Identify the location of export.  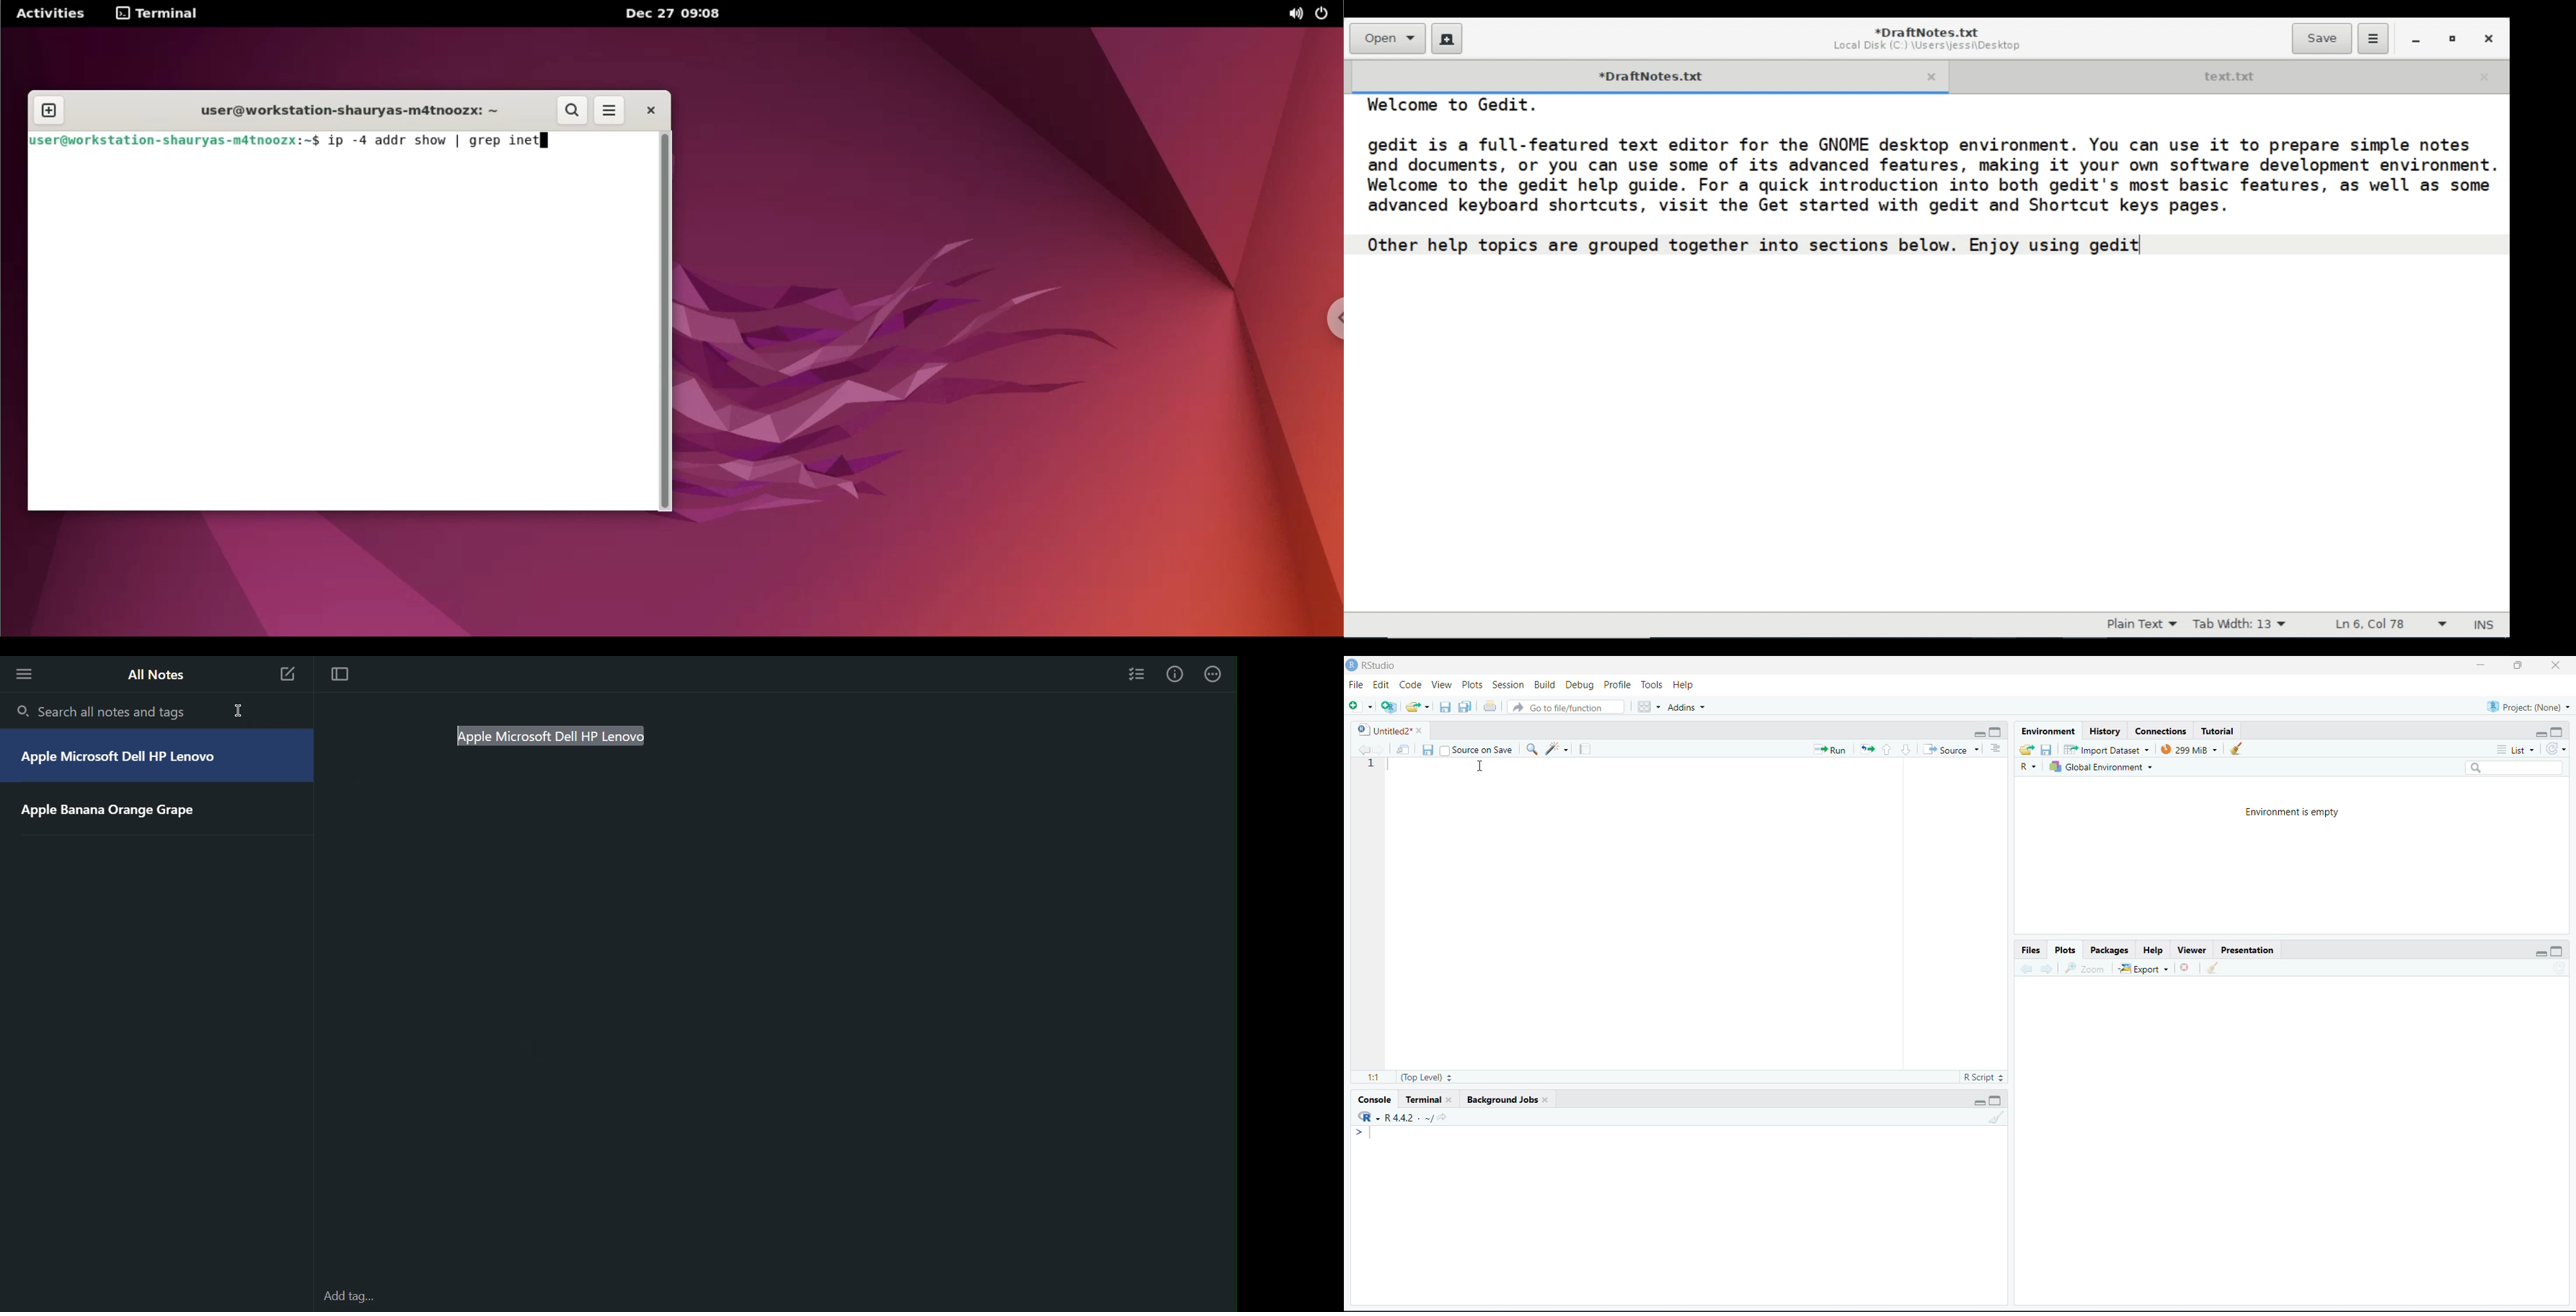
(2145, 968).